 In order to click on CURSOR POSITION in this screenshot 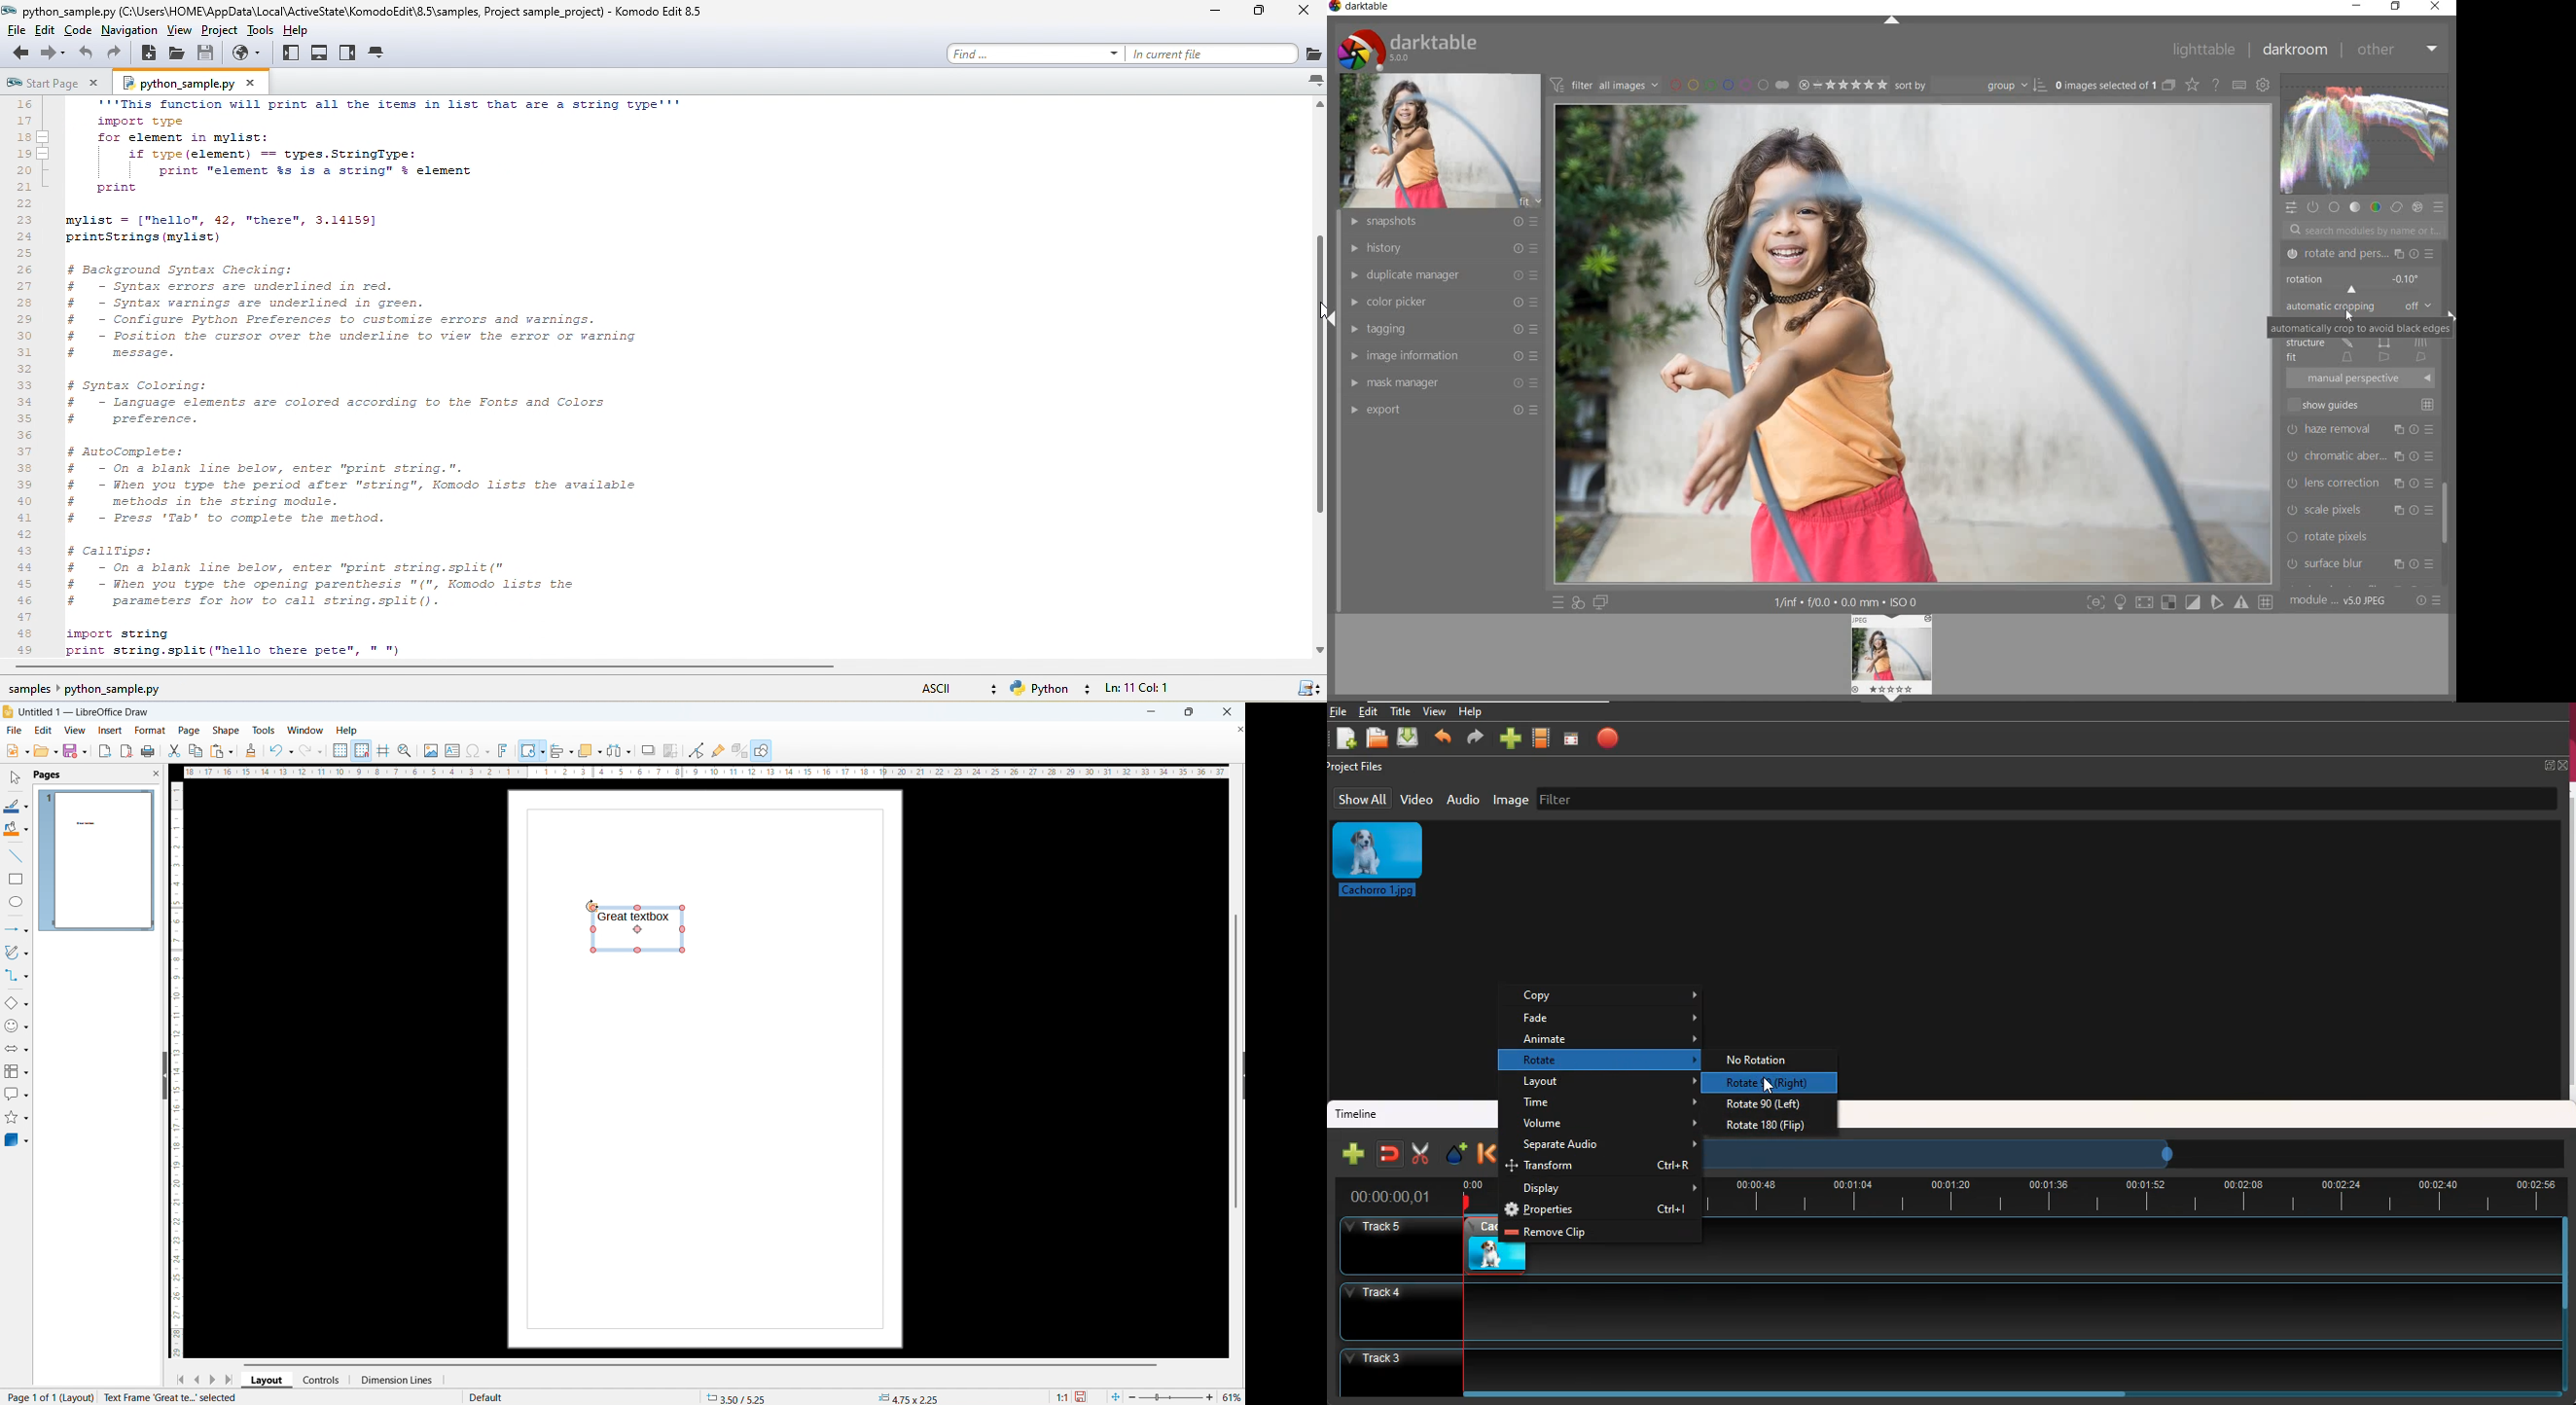, I will do `click(2351, 317)`.